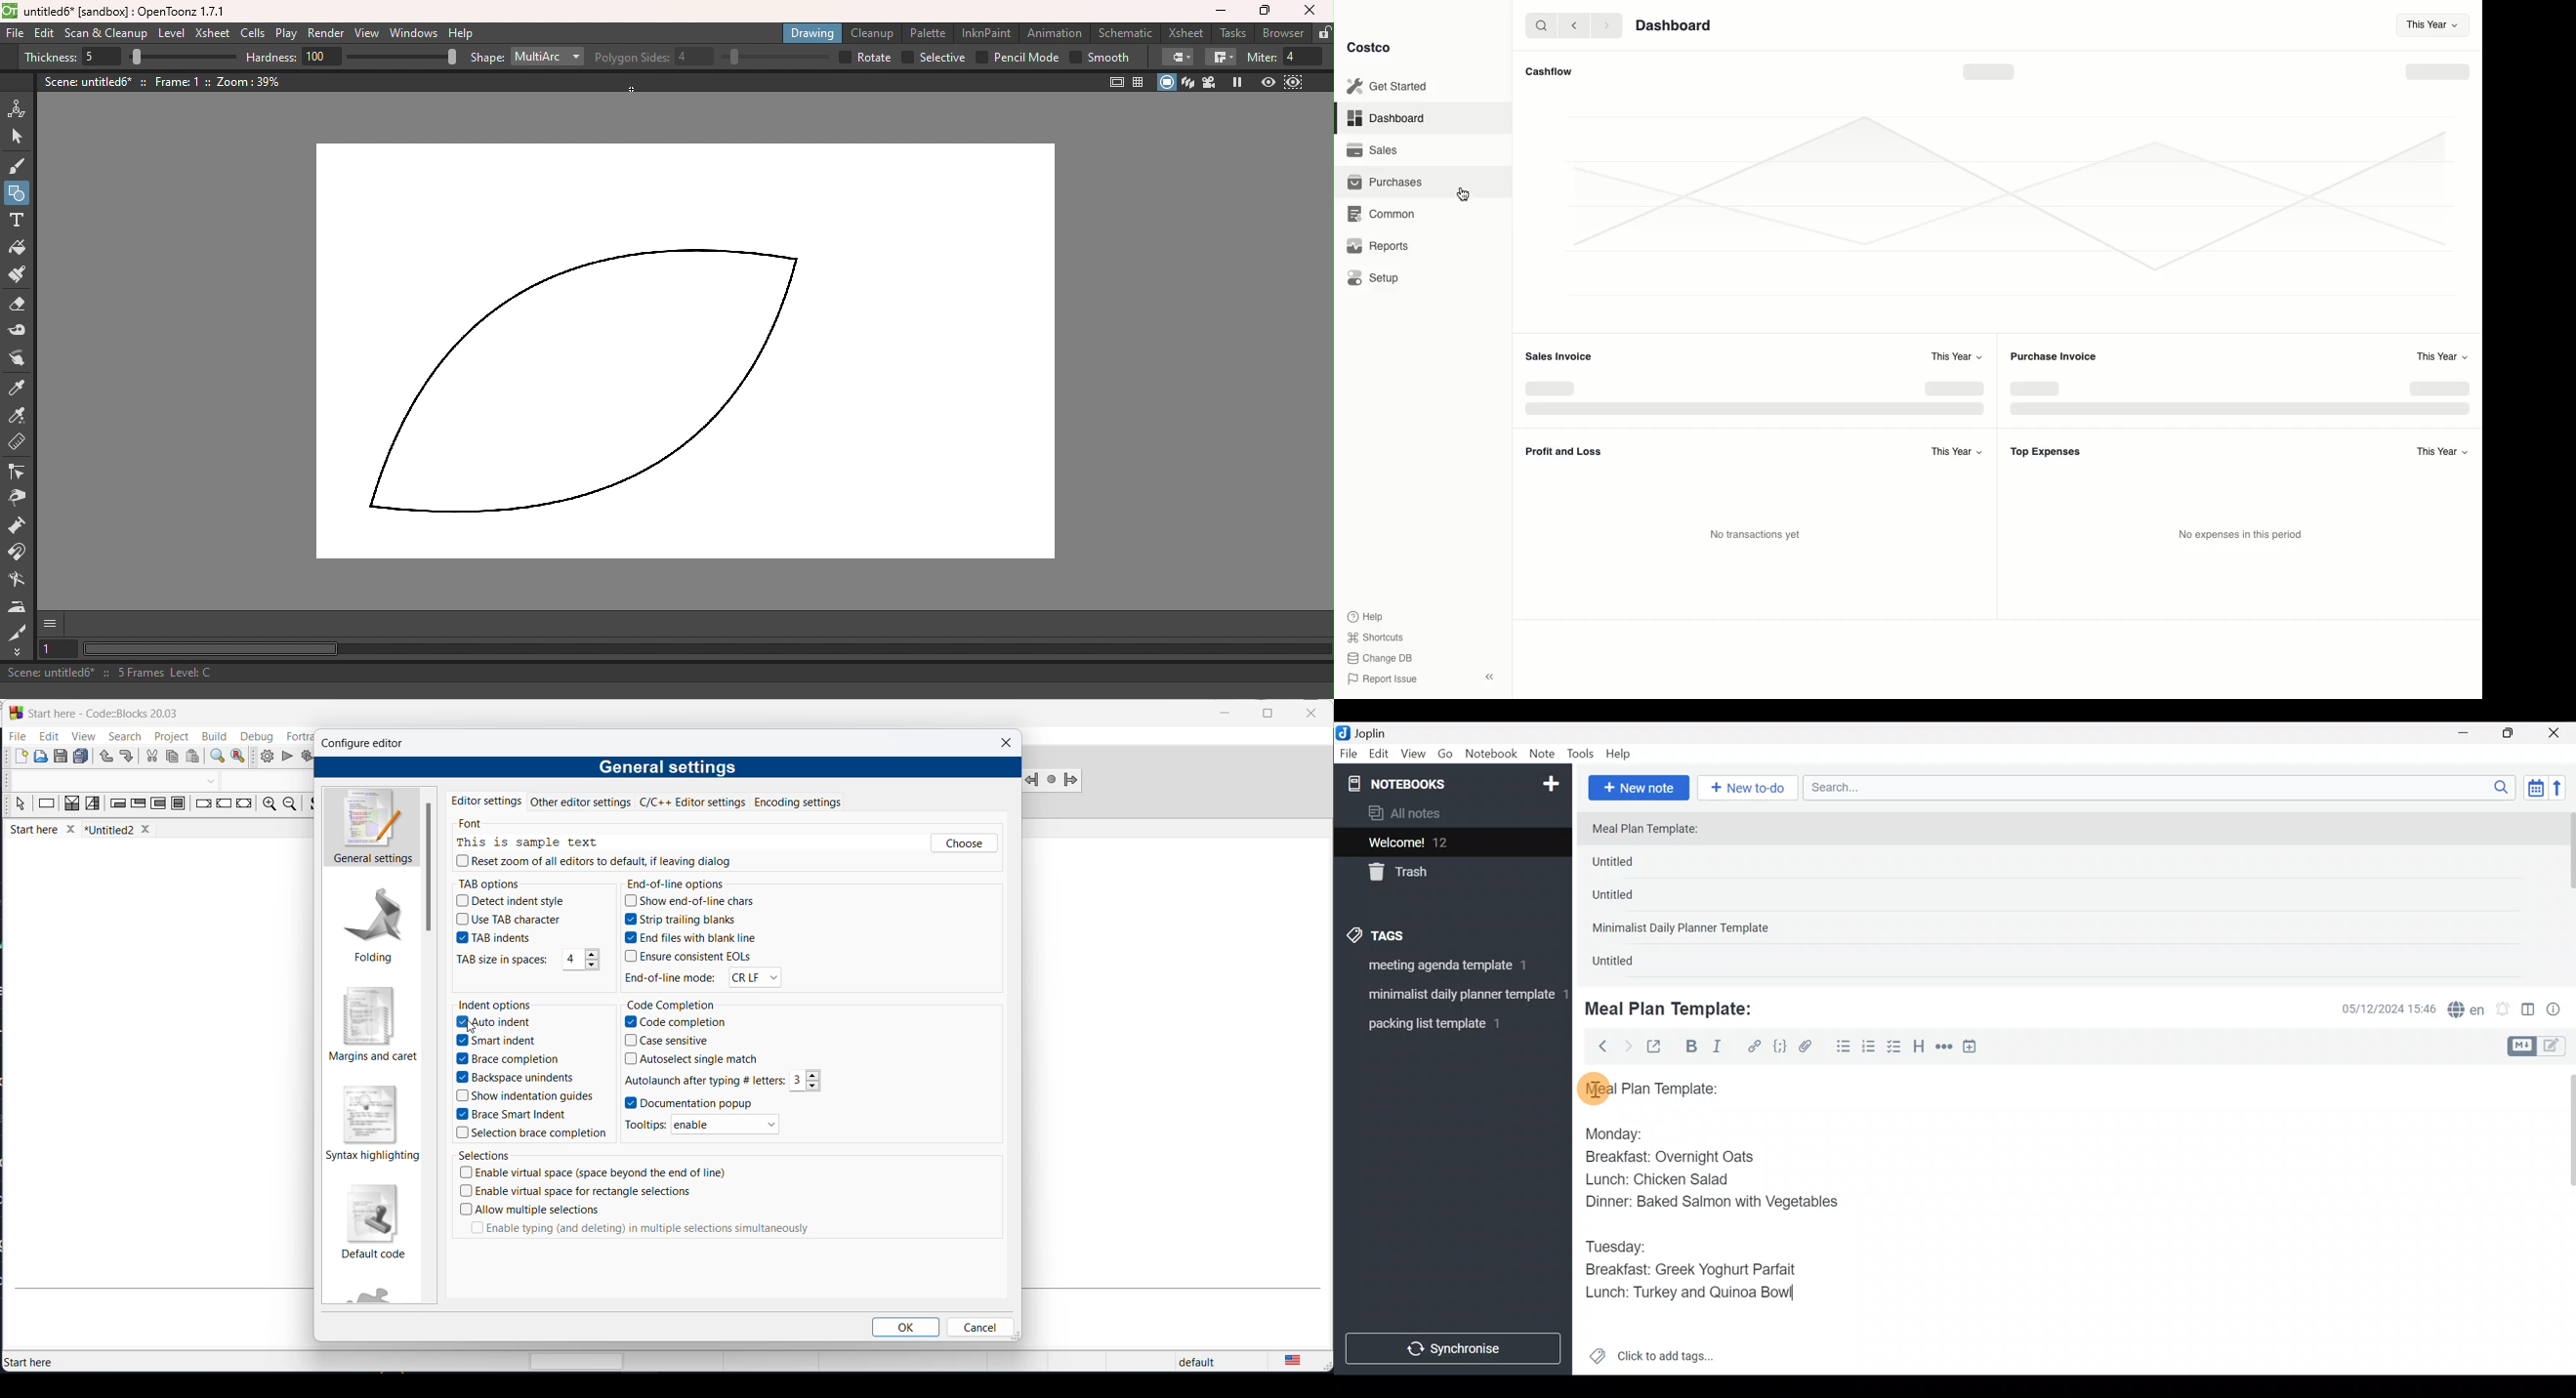 The height and width of the screenshot is (1400, 2576). I want to click on Edit, so click(1379, 756).